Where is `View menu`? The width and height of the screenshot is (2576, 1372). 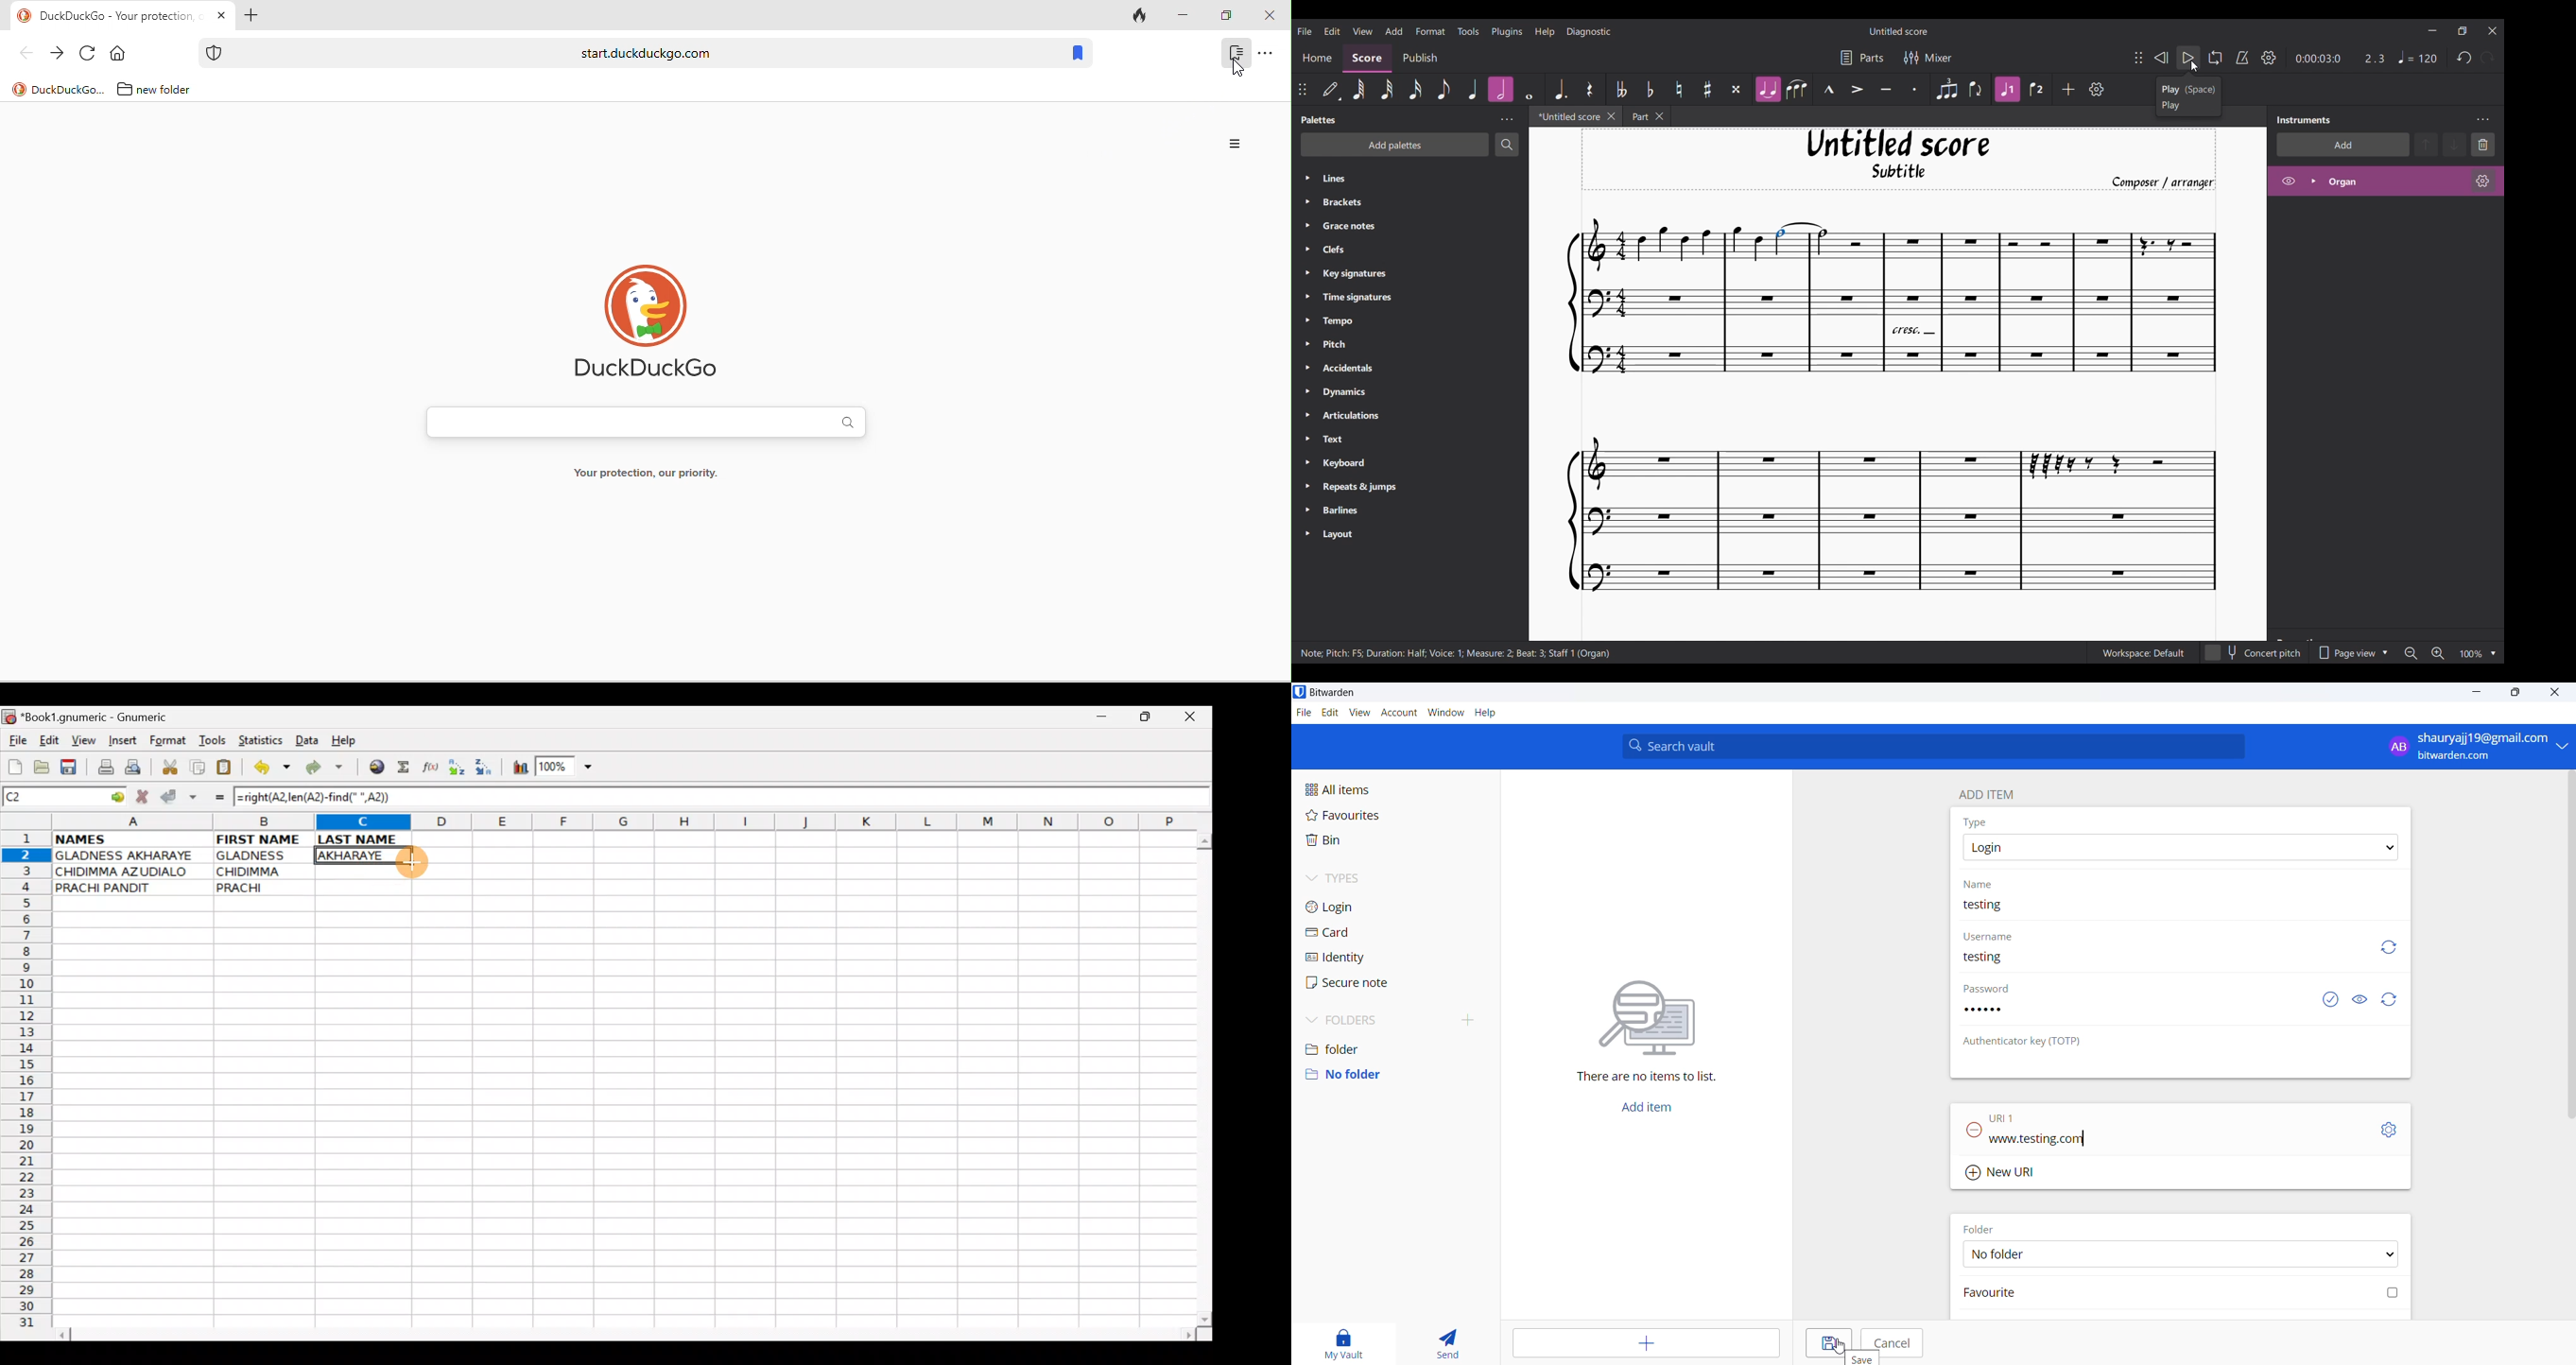
View menu is located at coordinates (1362, 30).